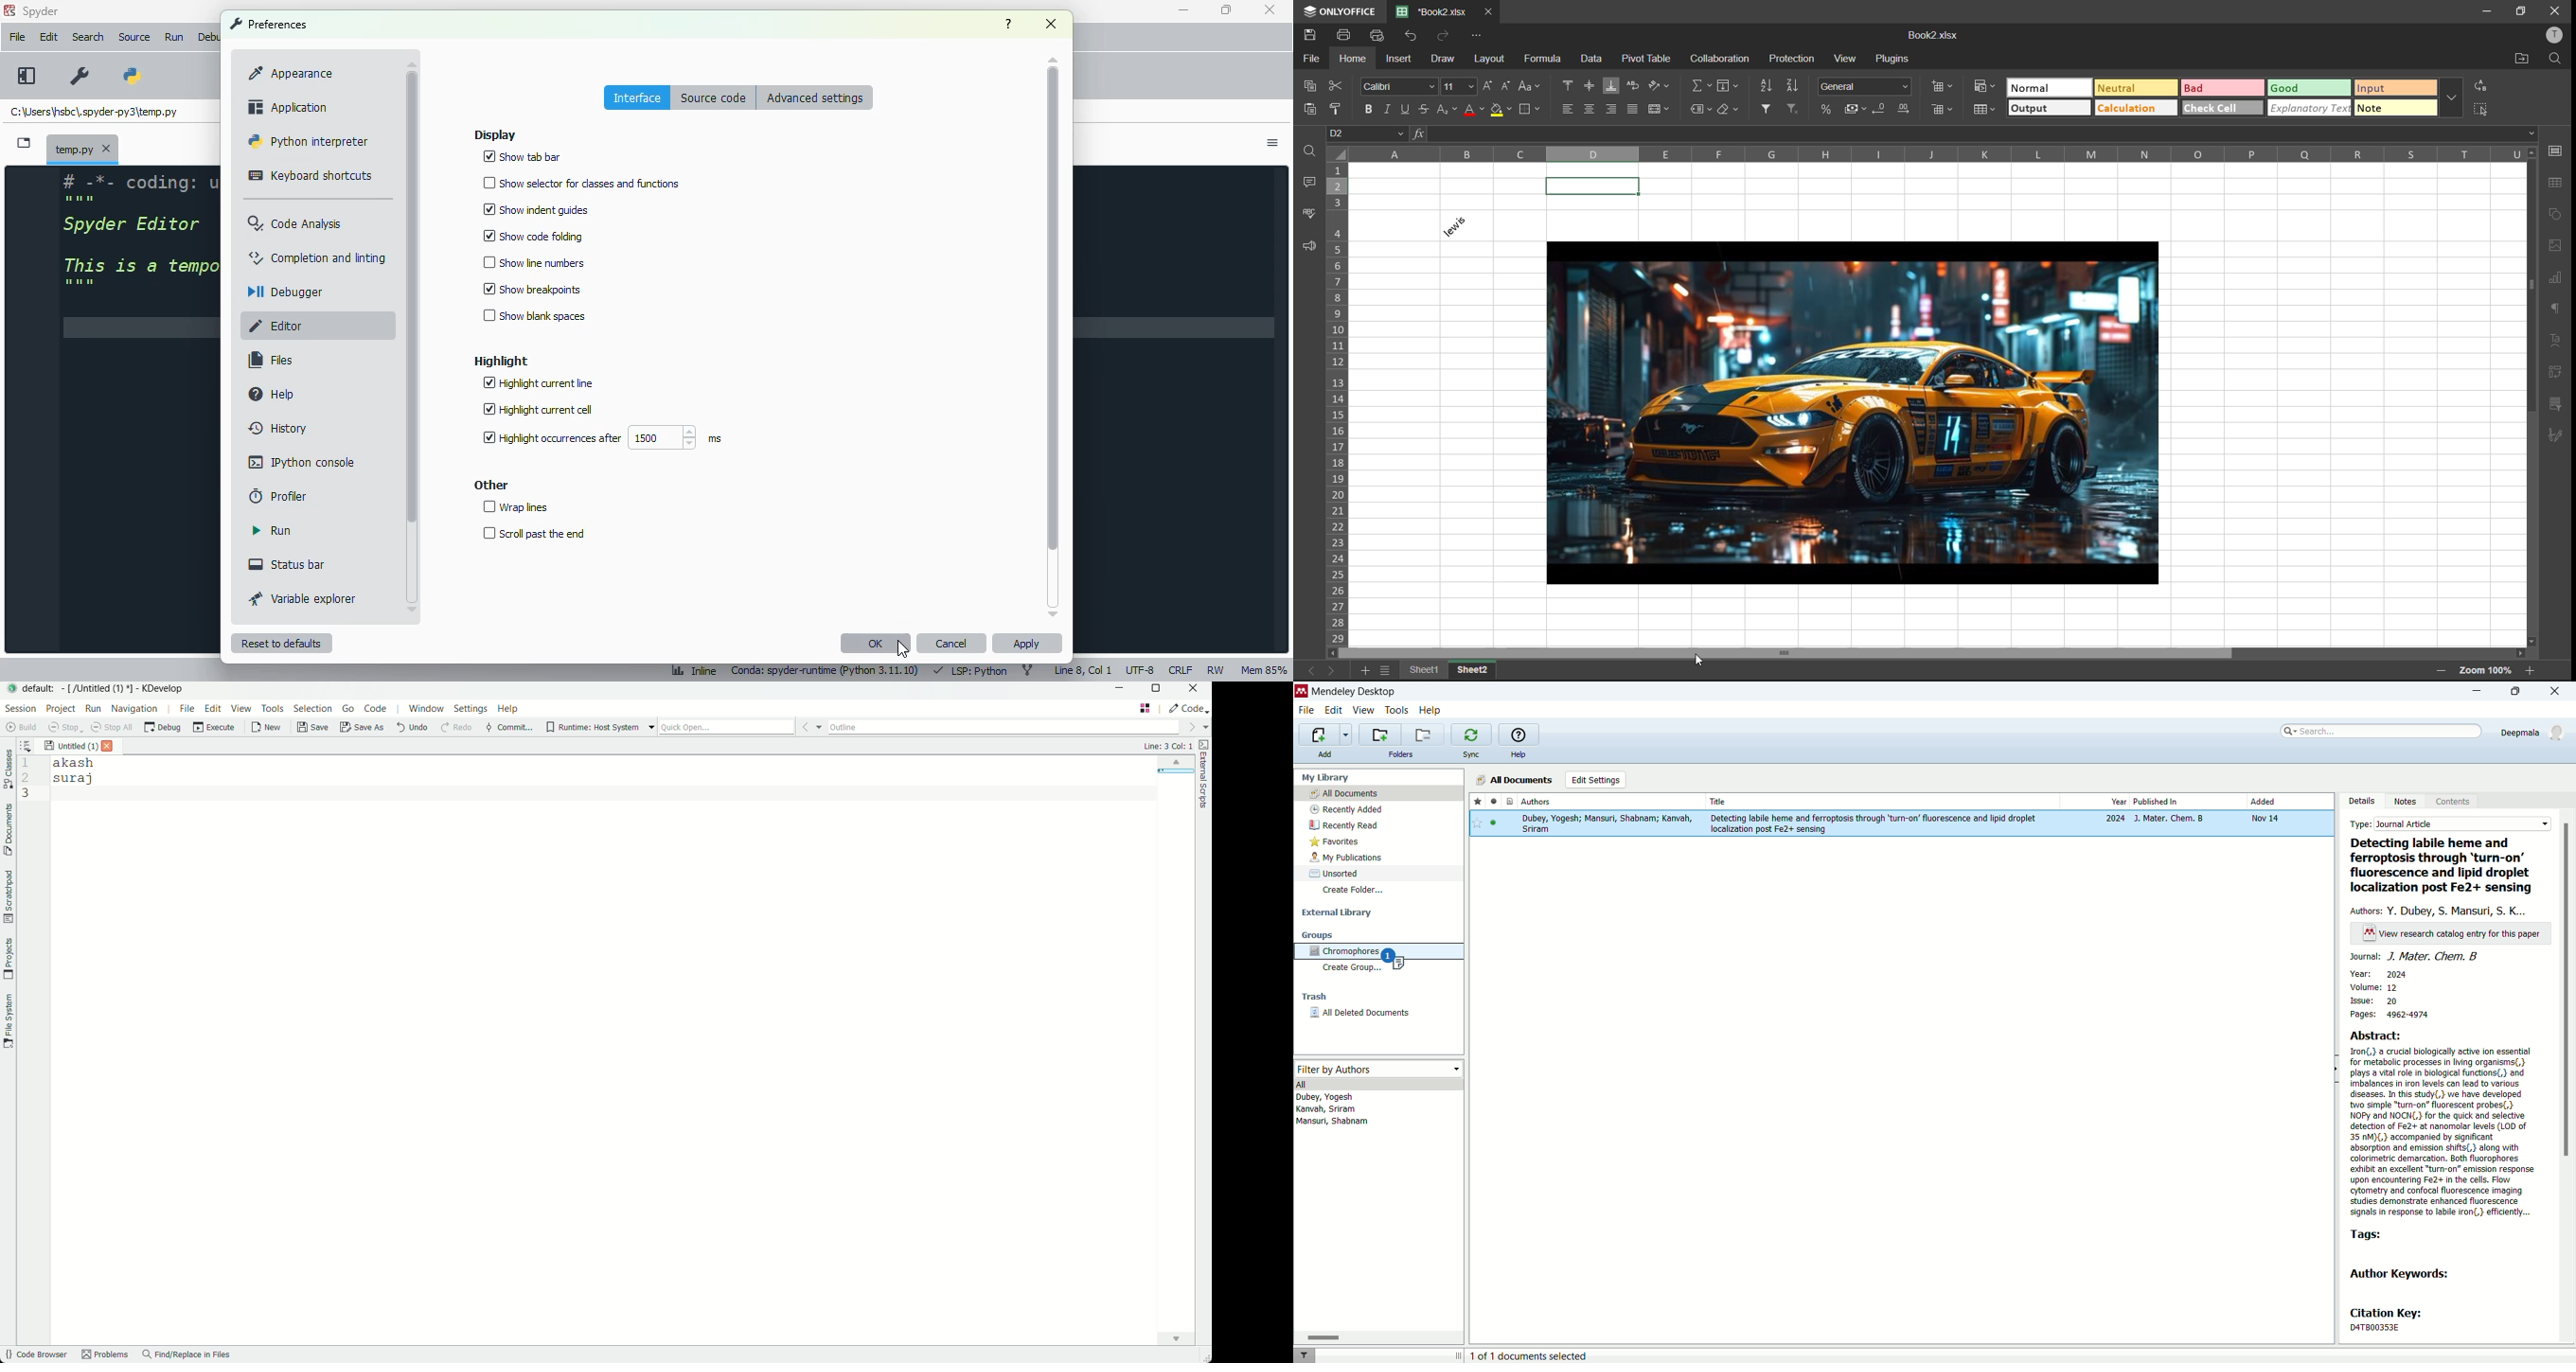 The image size is (2576, 1372). Describe the element at coordinates (290, 107) in the screenshot. I see `application` at that location.